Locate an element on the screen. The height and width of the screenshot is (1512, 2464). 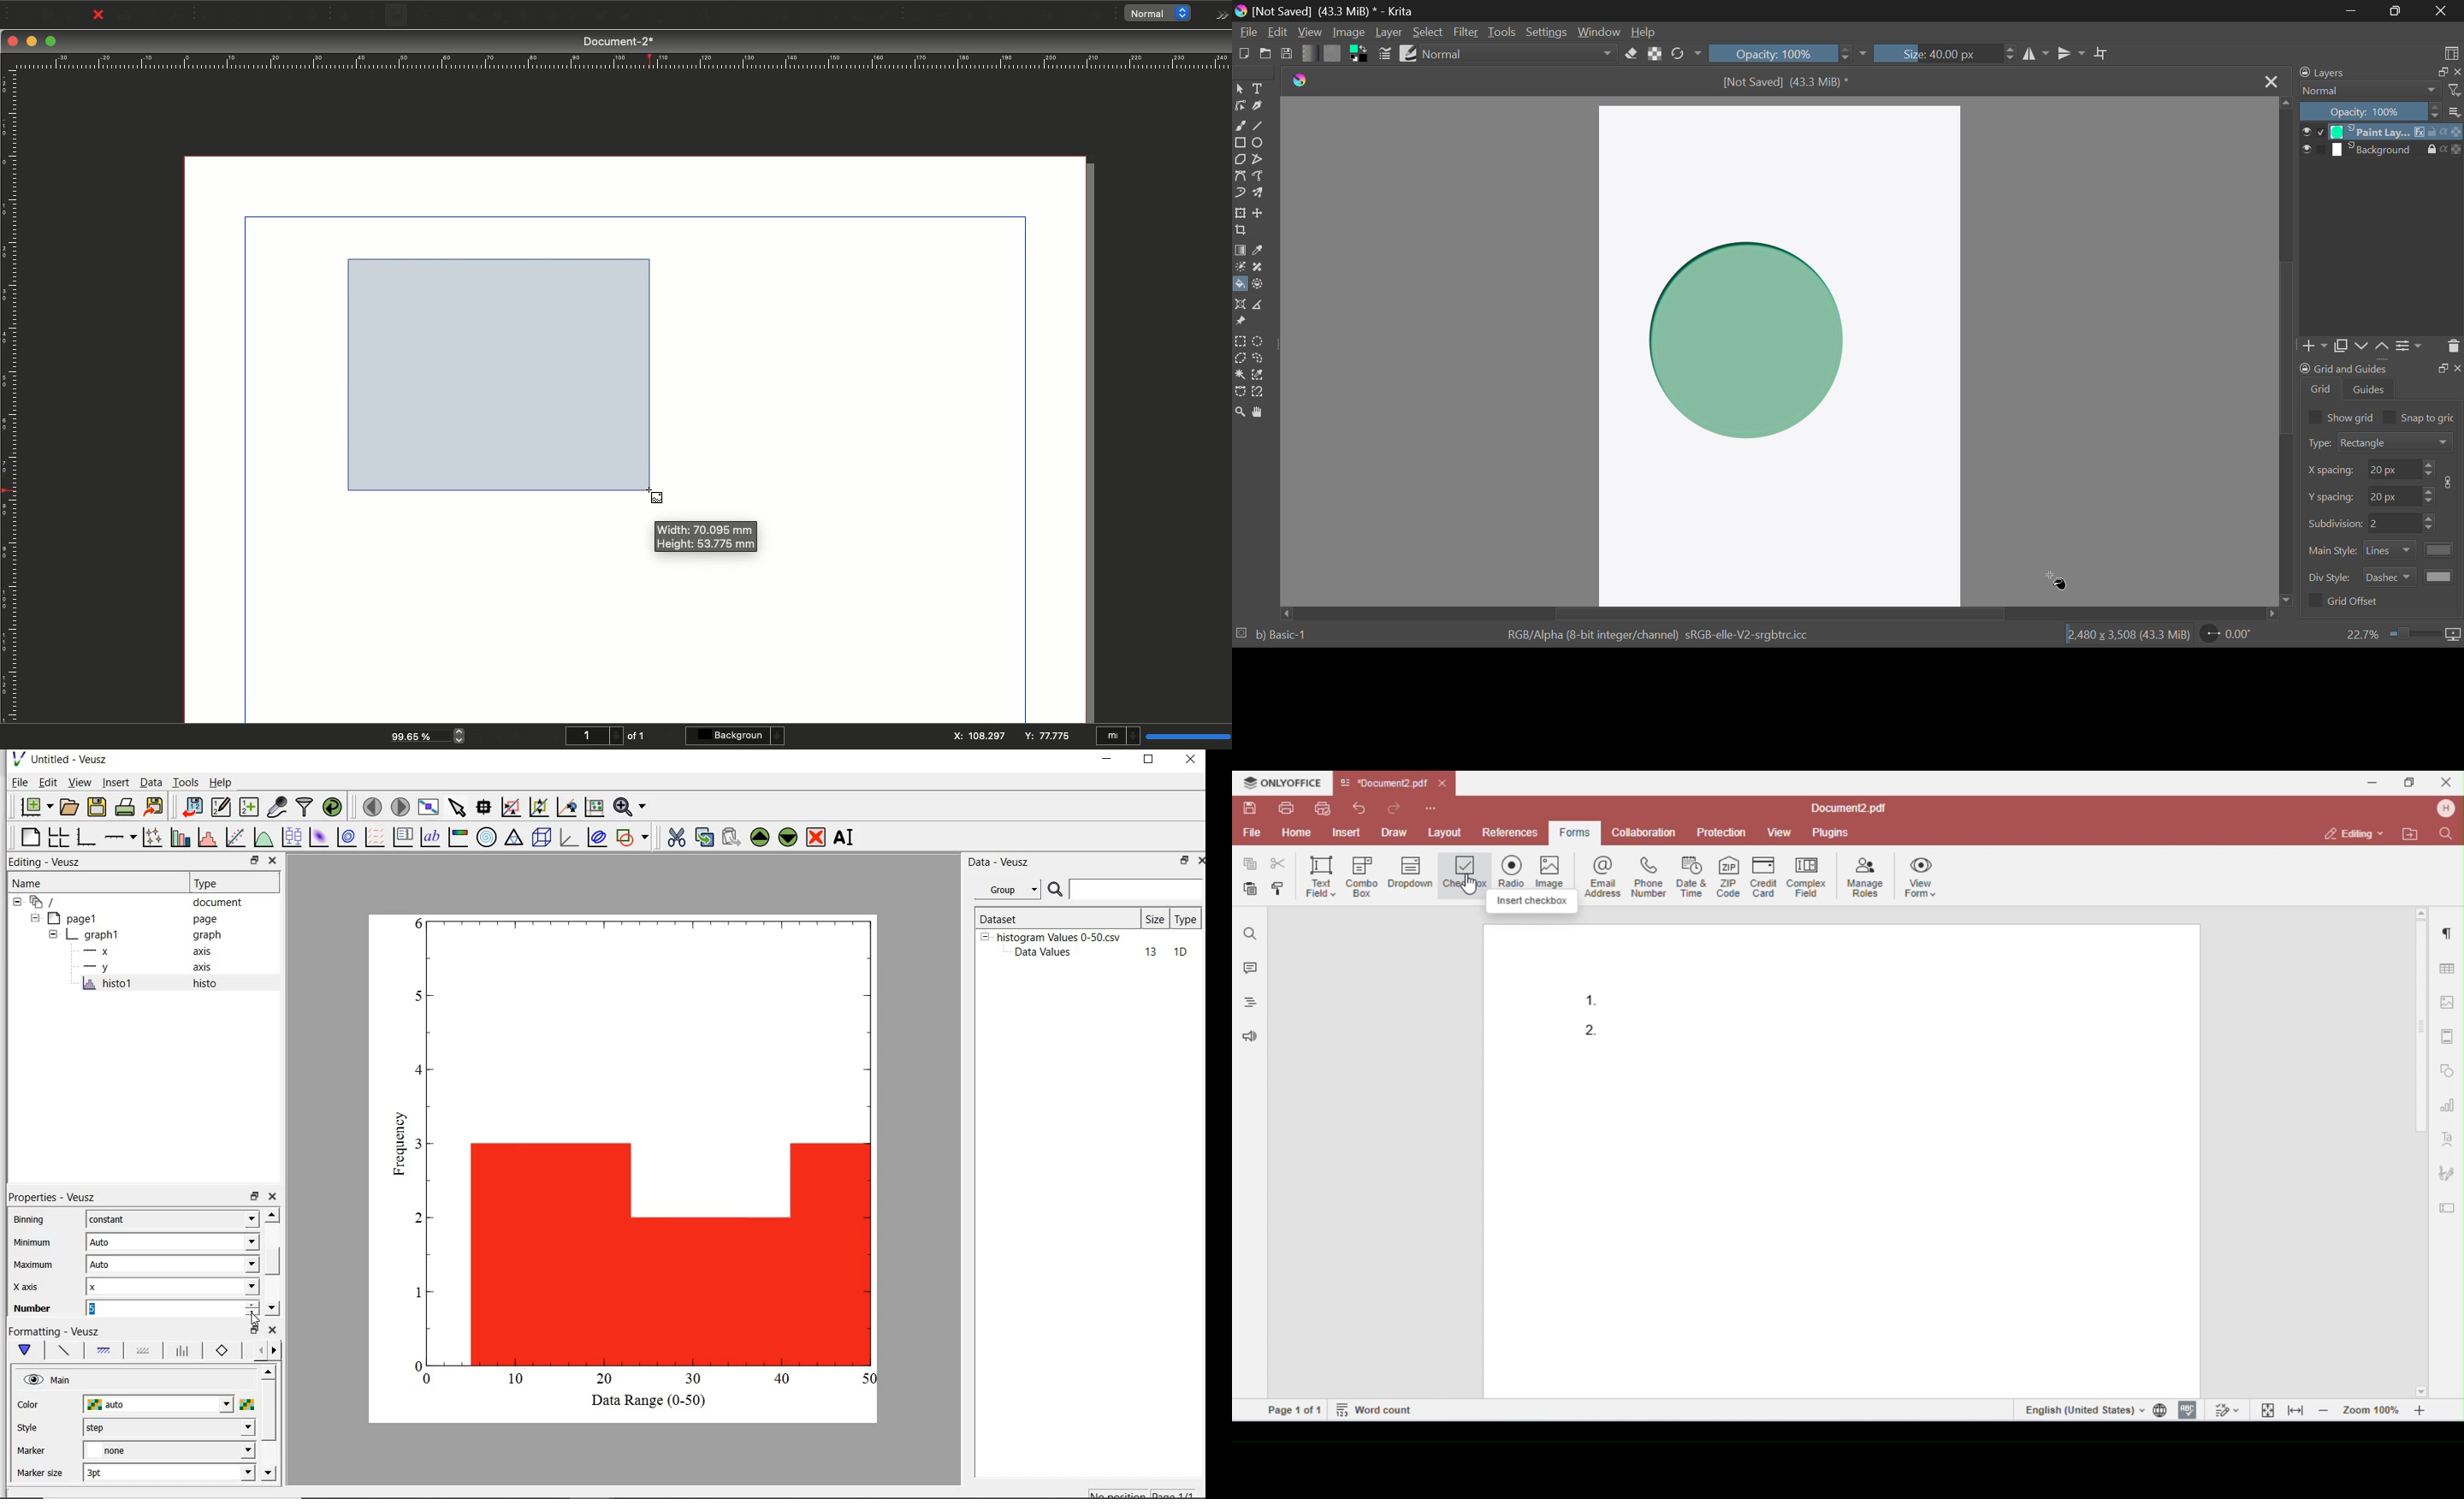
Link annotation is located at coordinates (1100, 15).